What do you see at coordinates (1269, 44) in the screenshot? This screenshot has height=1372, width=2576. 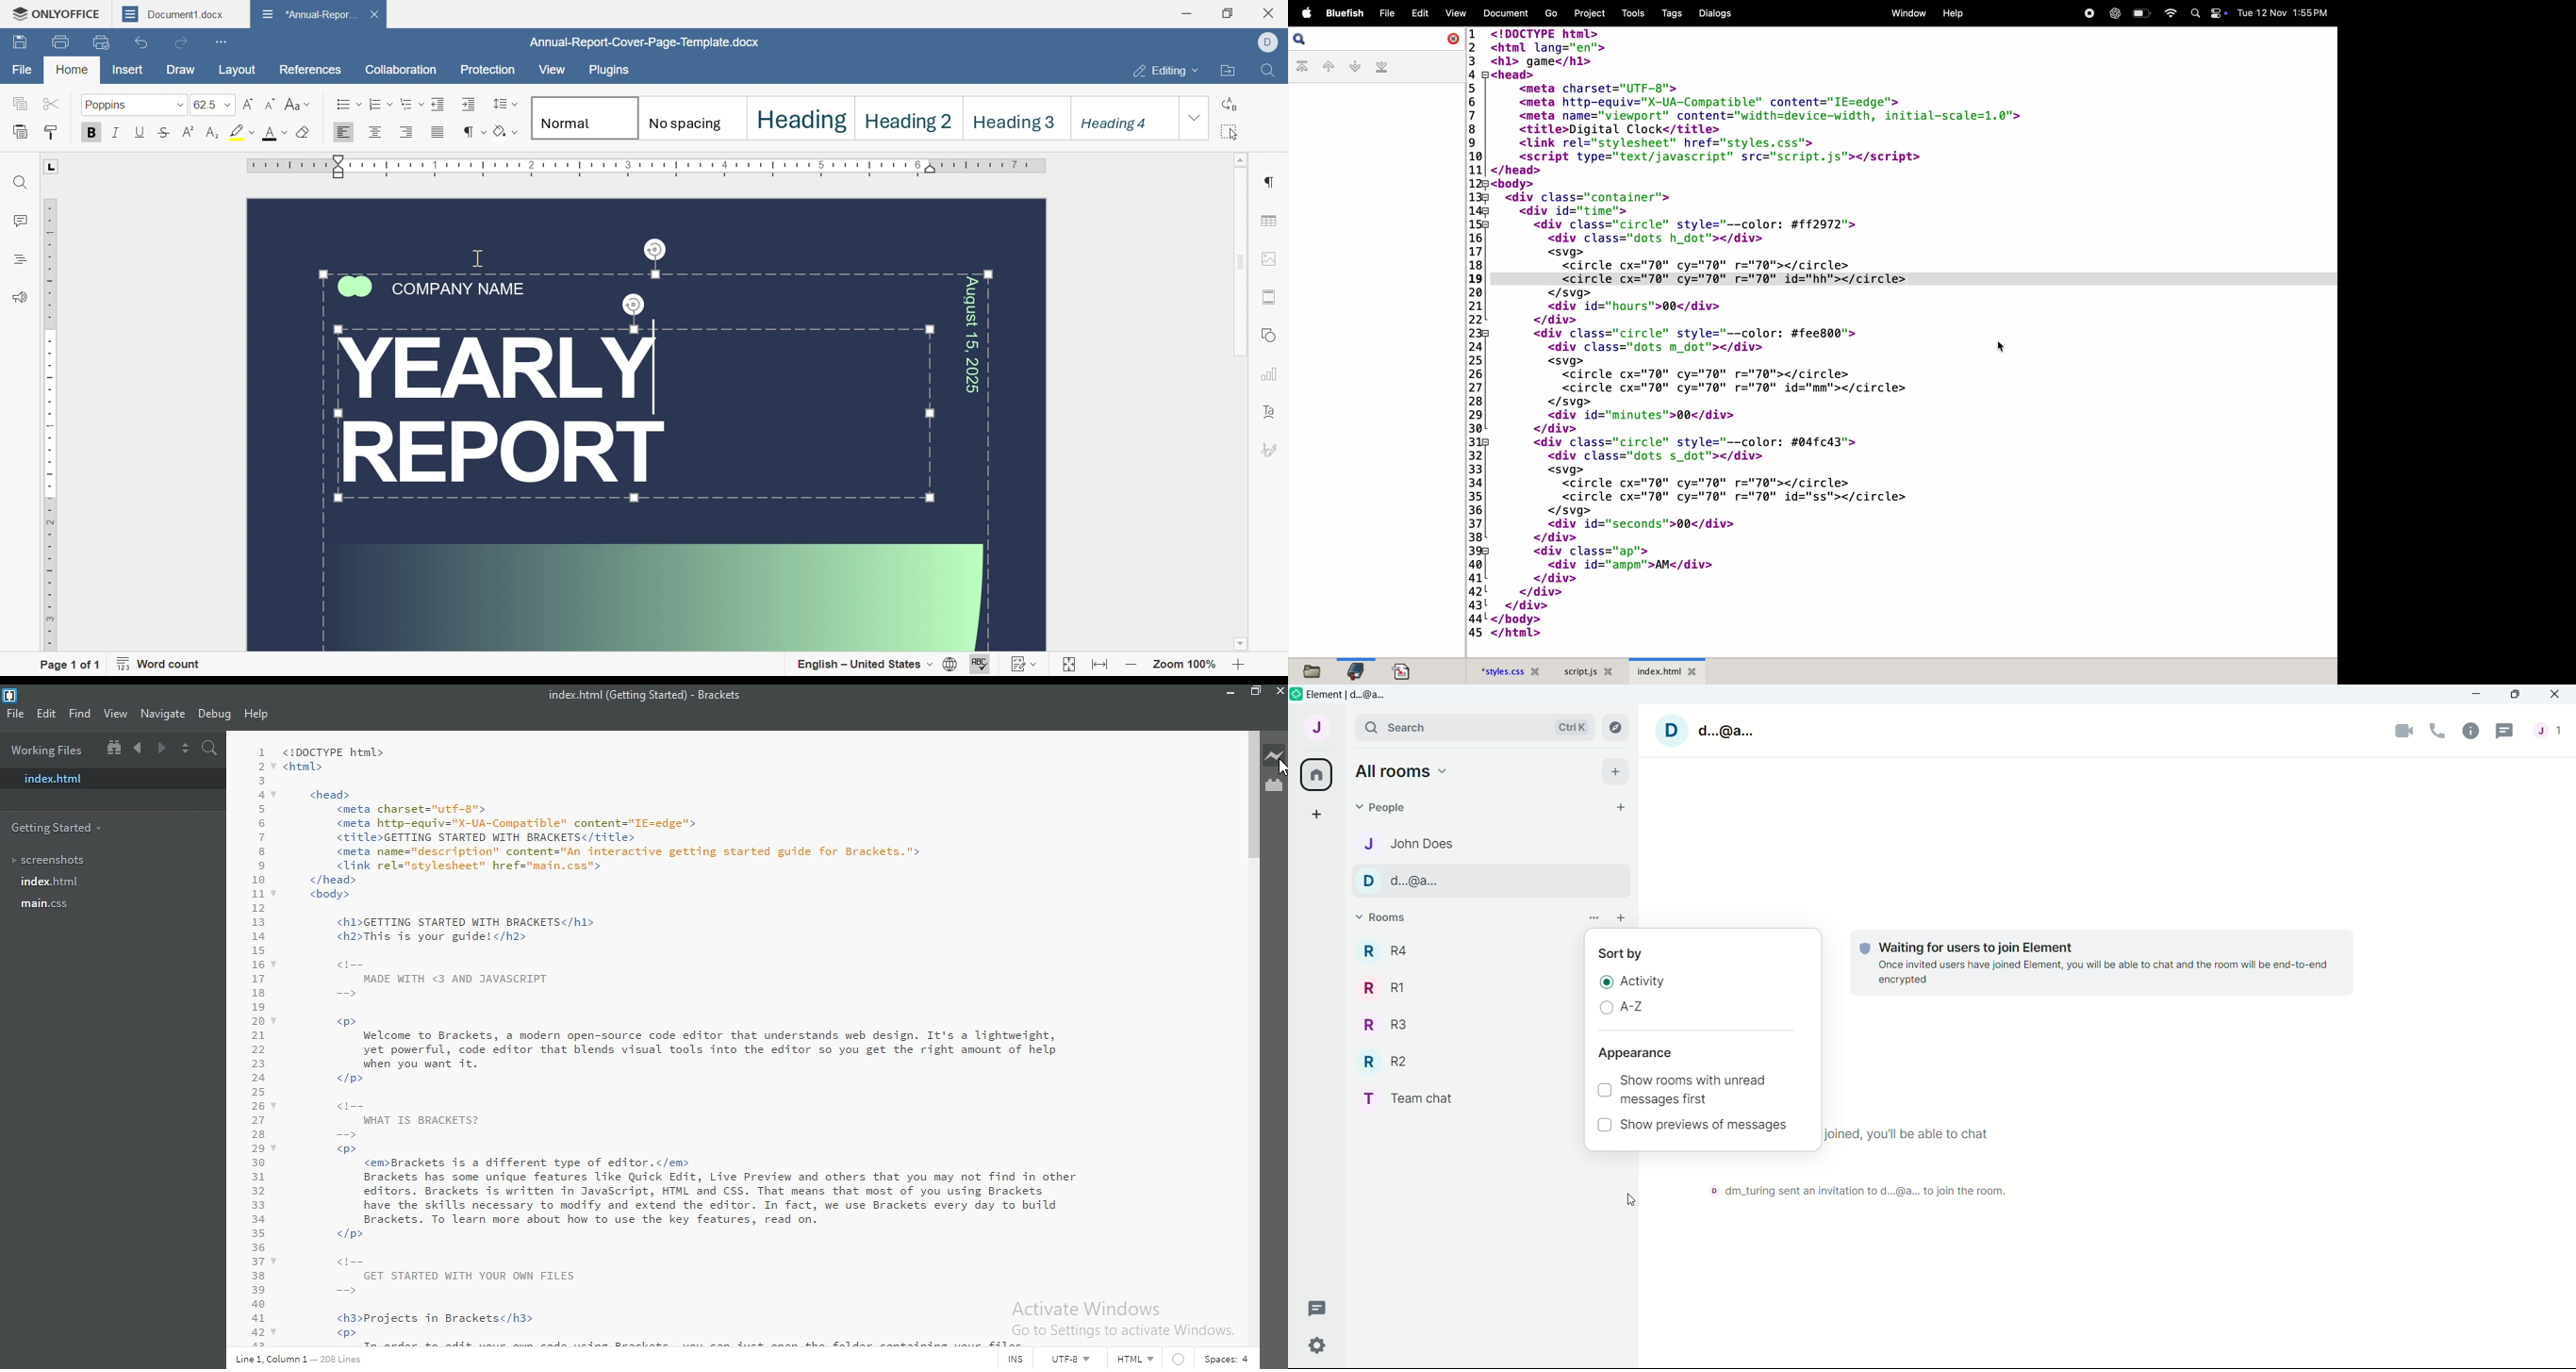 I see `dell` at bounding box center [1269, 44].